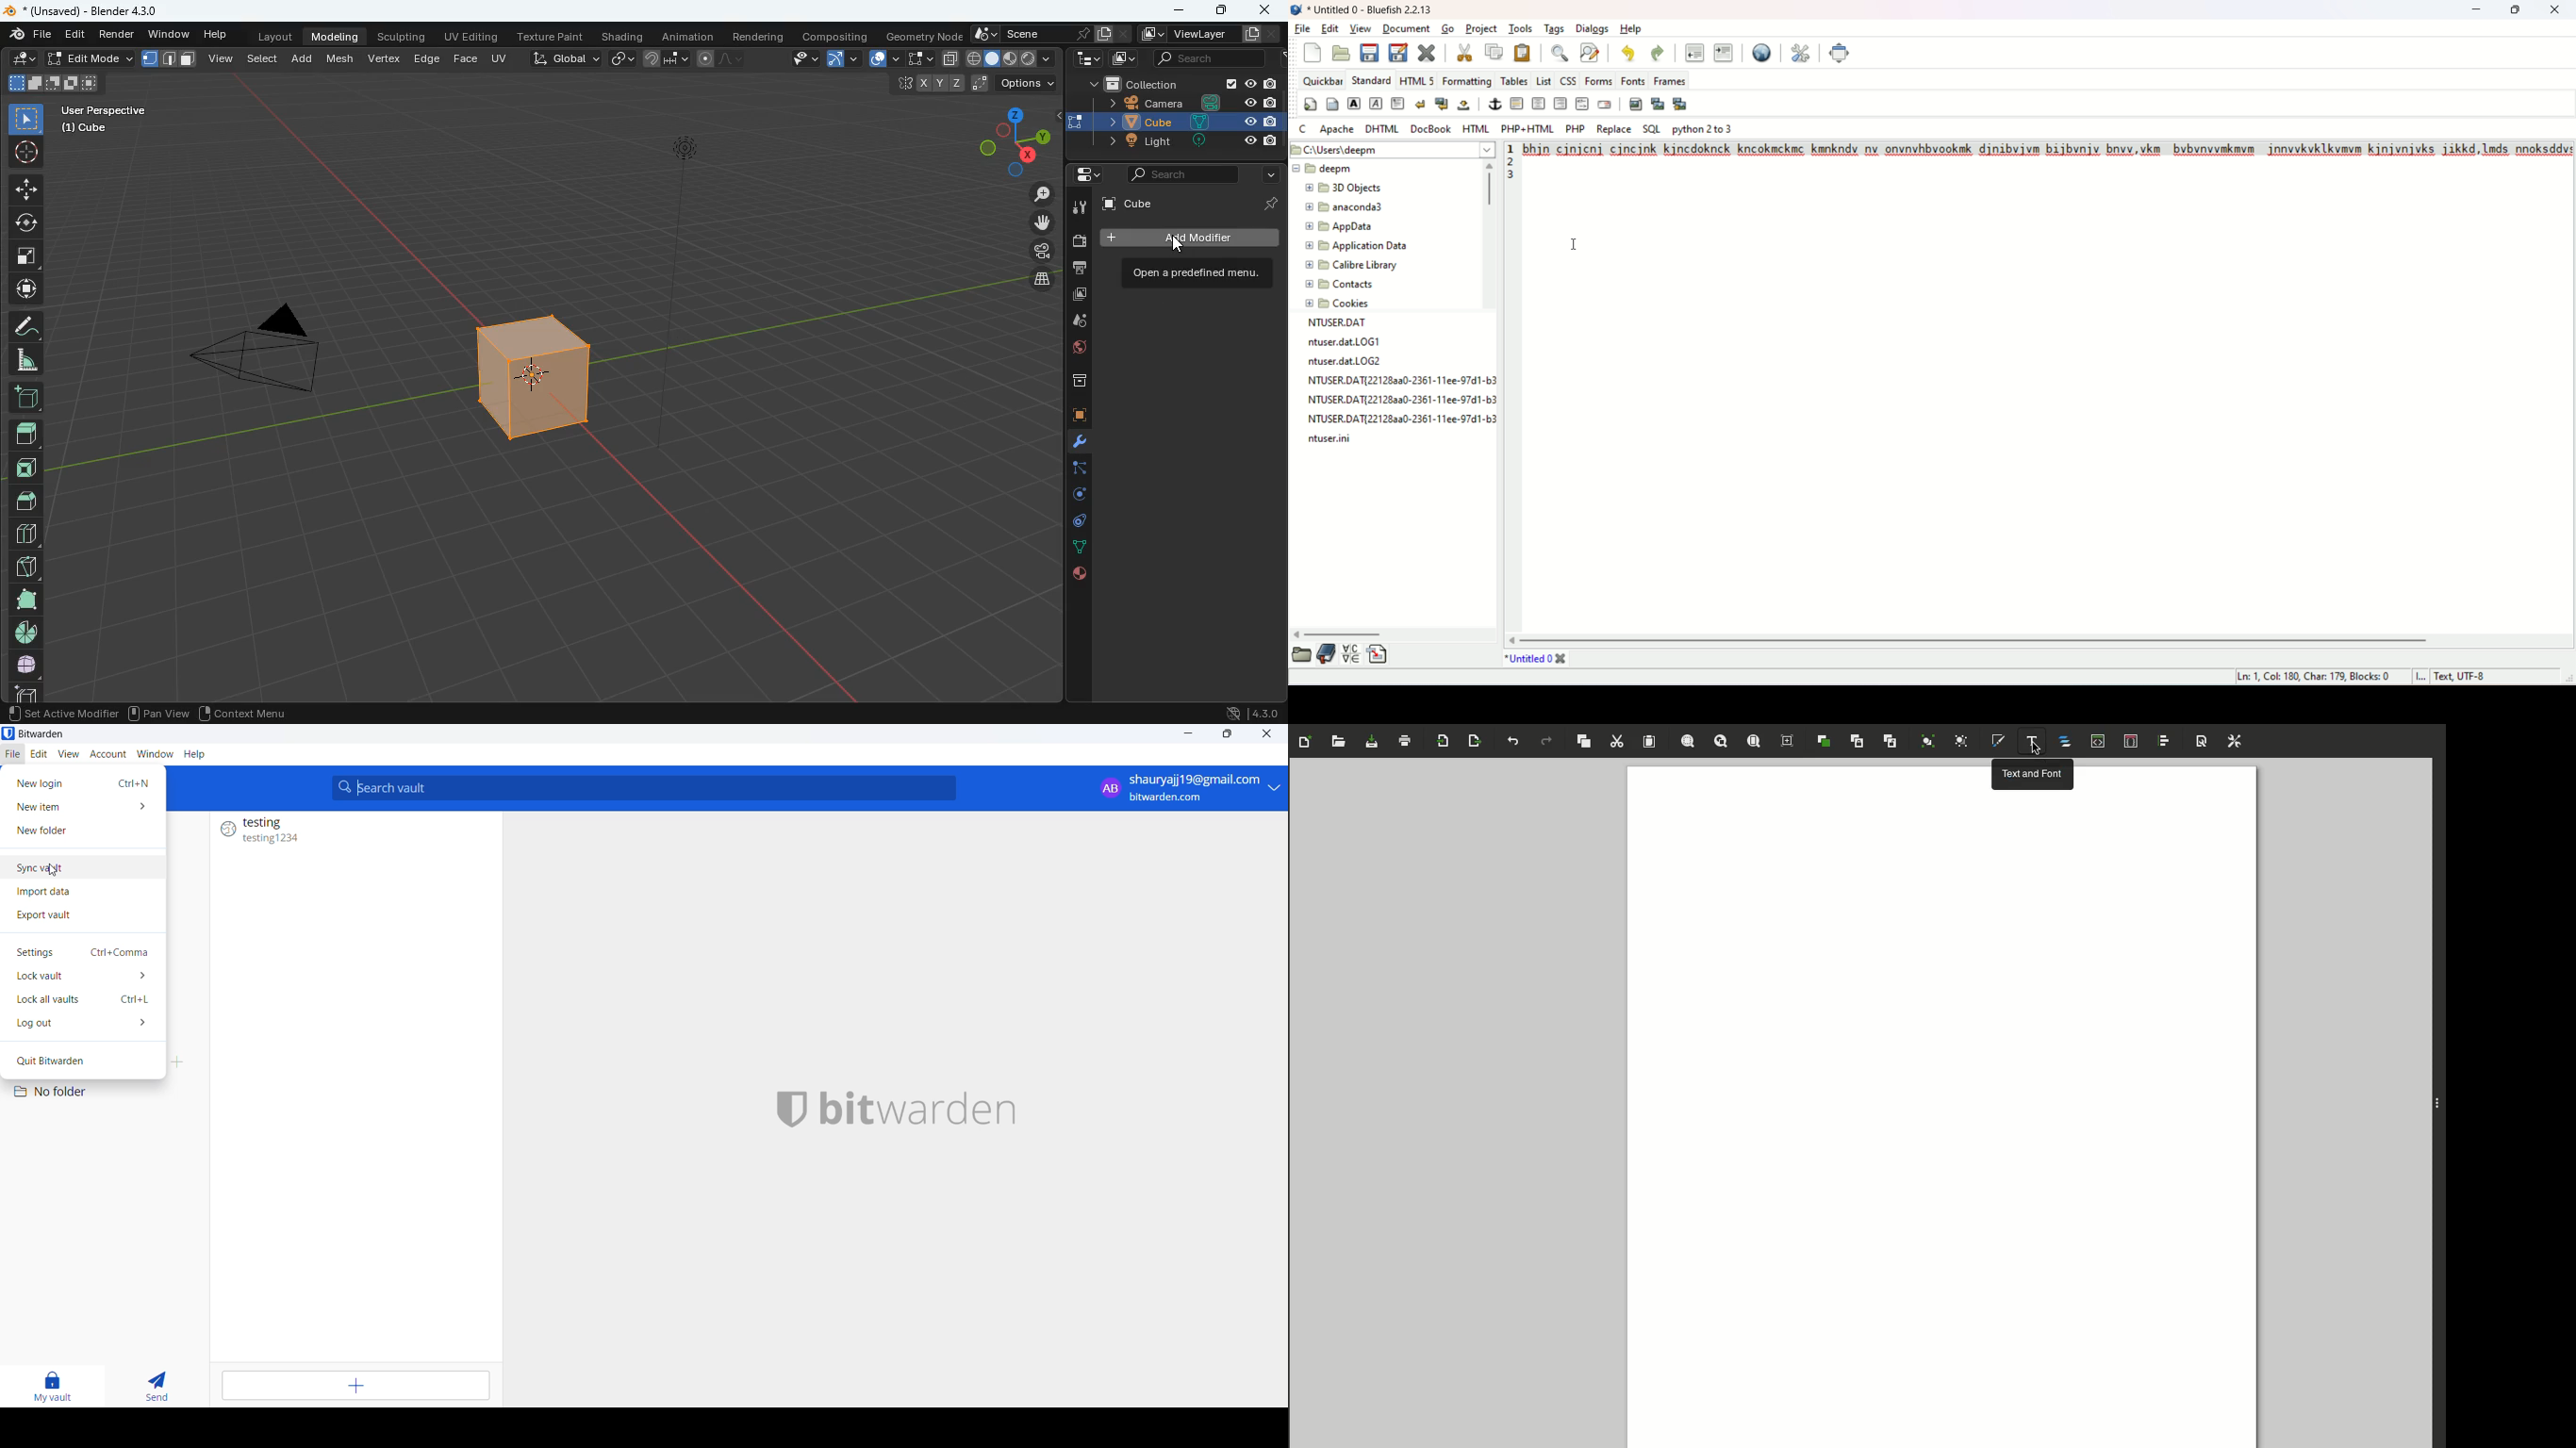 This screenshot has height=1456, width=2576. I want to click on overlap, so click(877, 58).